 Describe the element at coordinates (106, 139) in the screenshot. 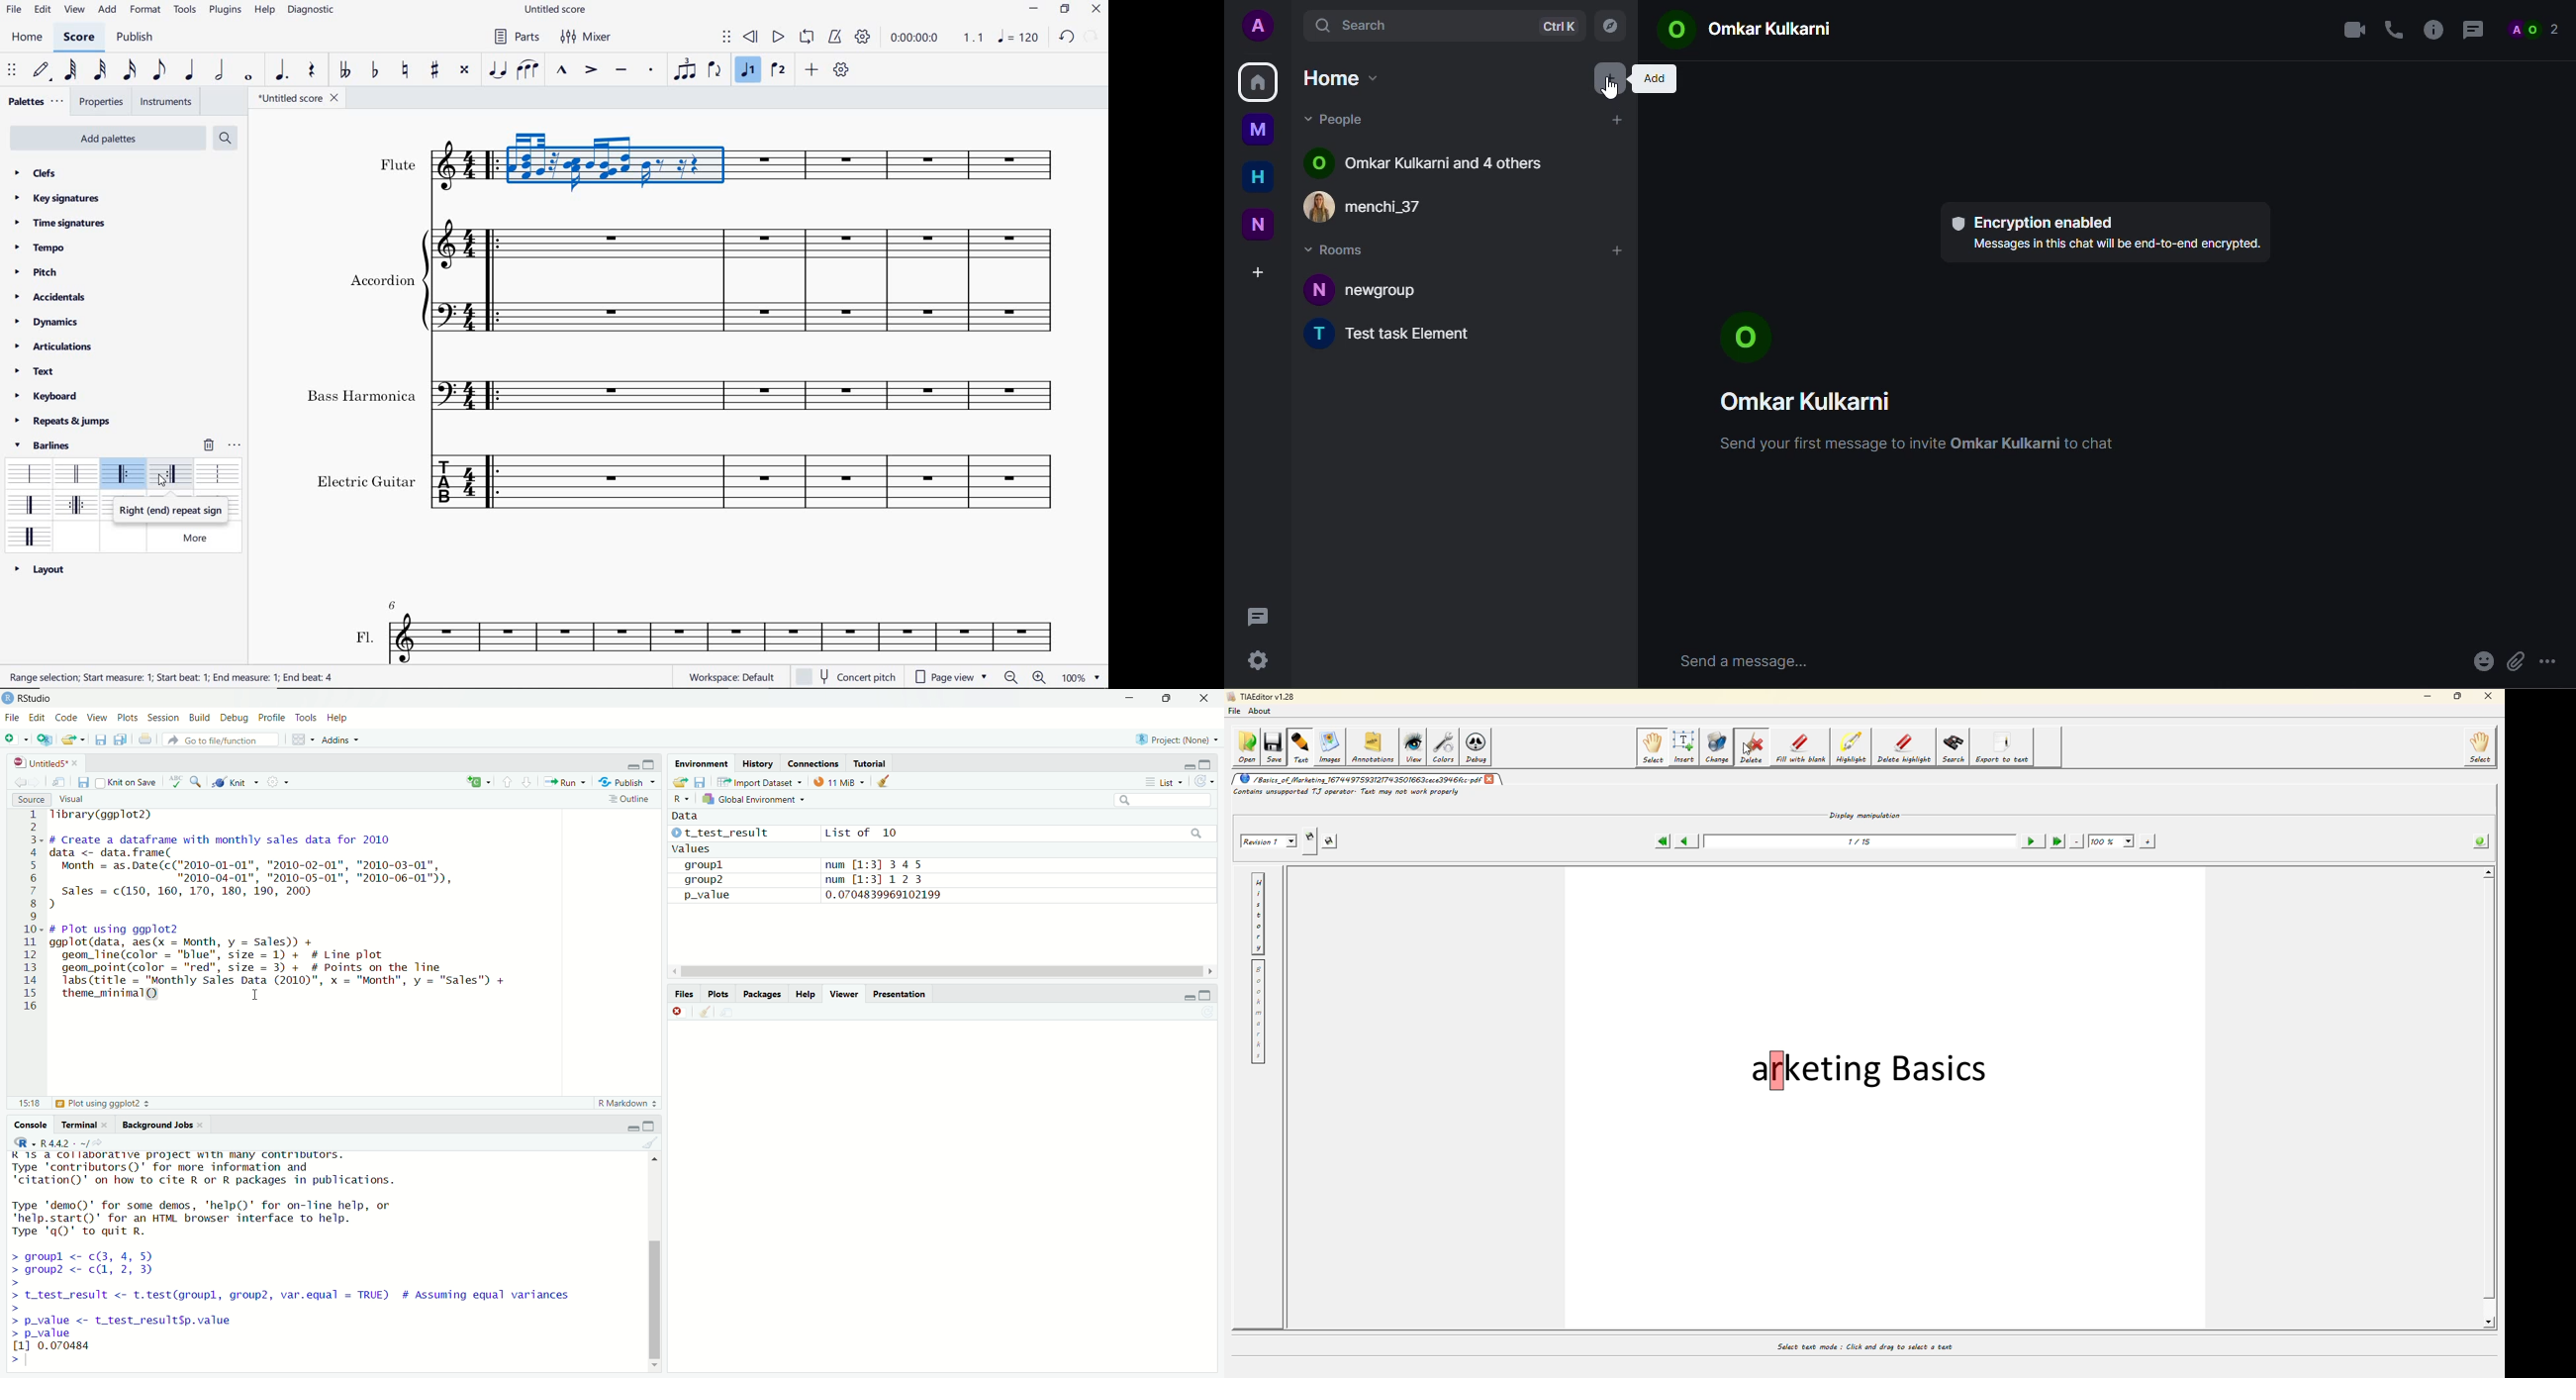

I see `Add Palettes` at that location.